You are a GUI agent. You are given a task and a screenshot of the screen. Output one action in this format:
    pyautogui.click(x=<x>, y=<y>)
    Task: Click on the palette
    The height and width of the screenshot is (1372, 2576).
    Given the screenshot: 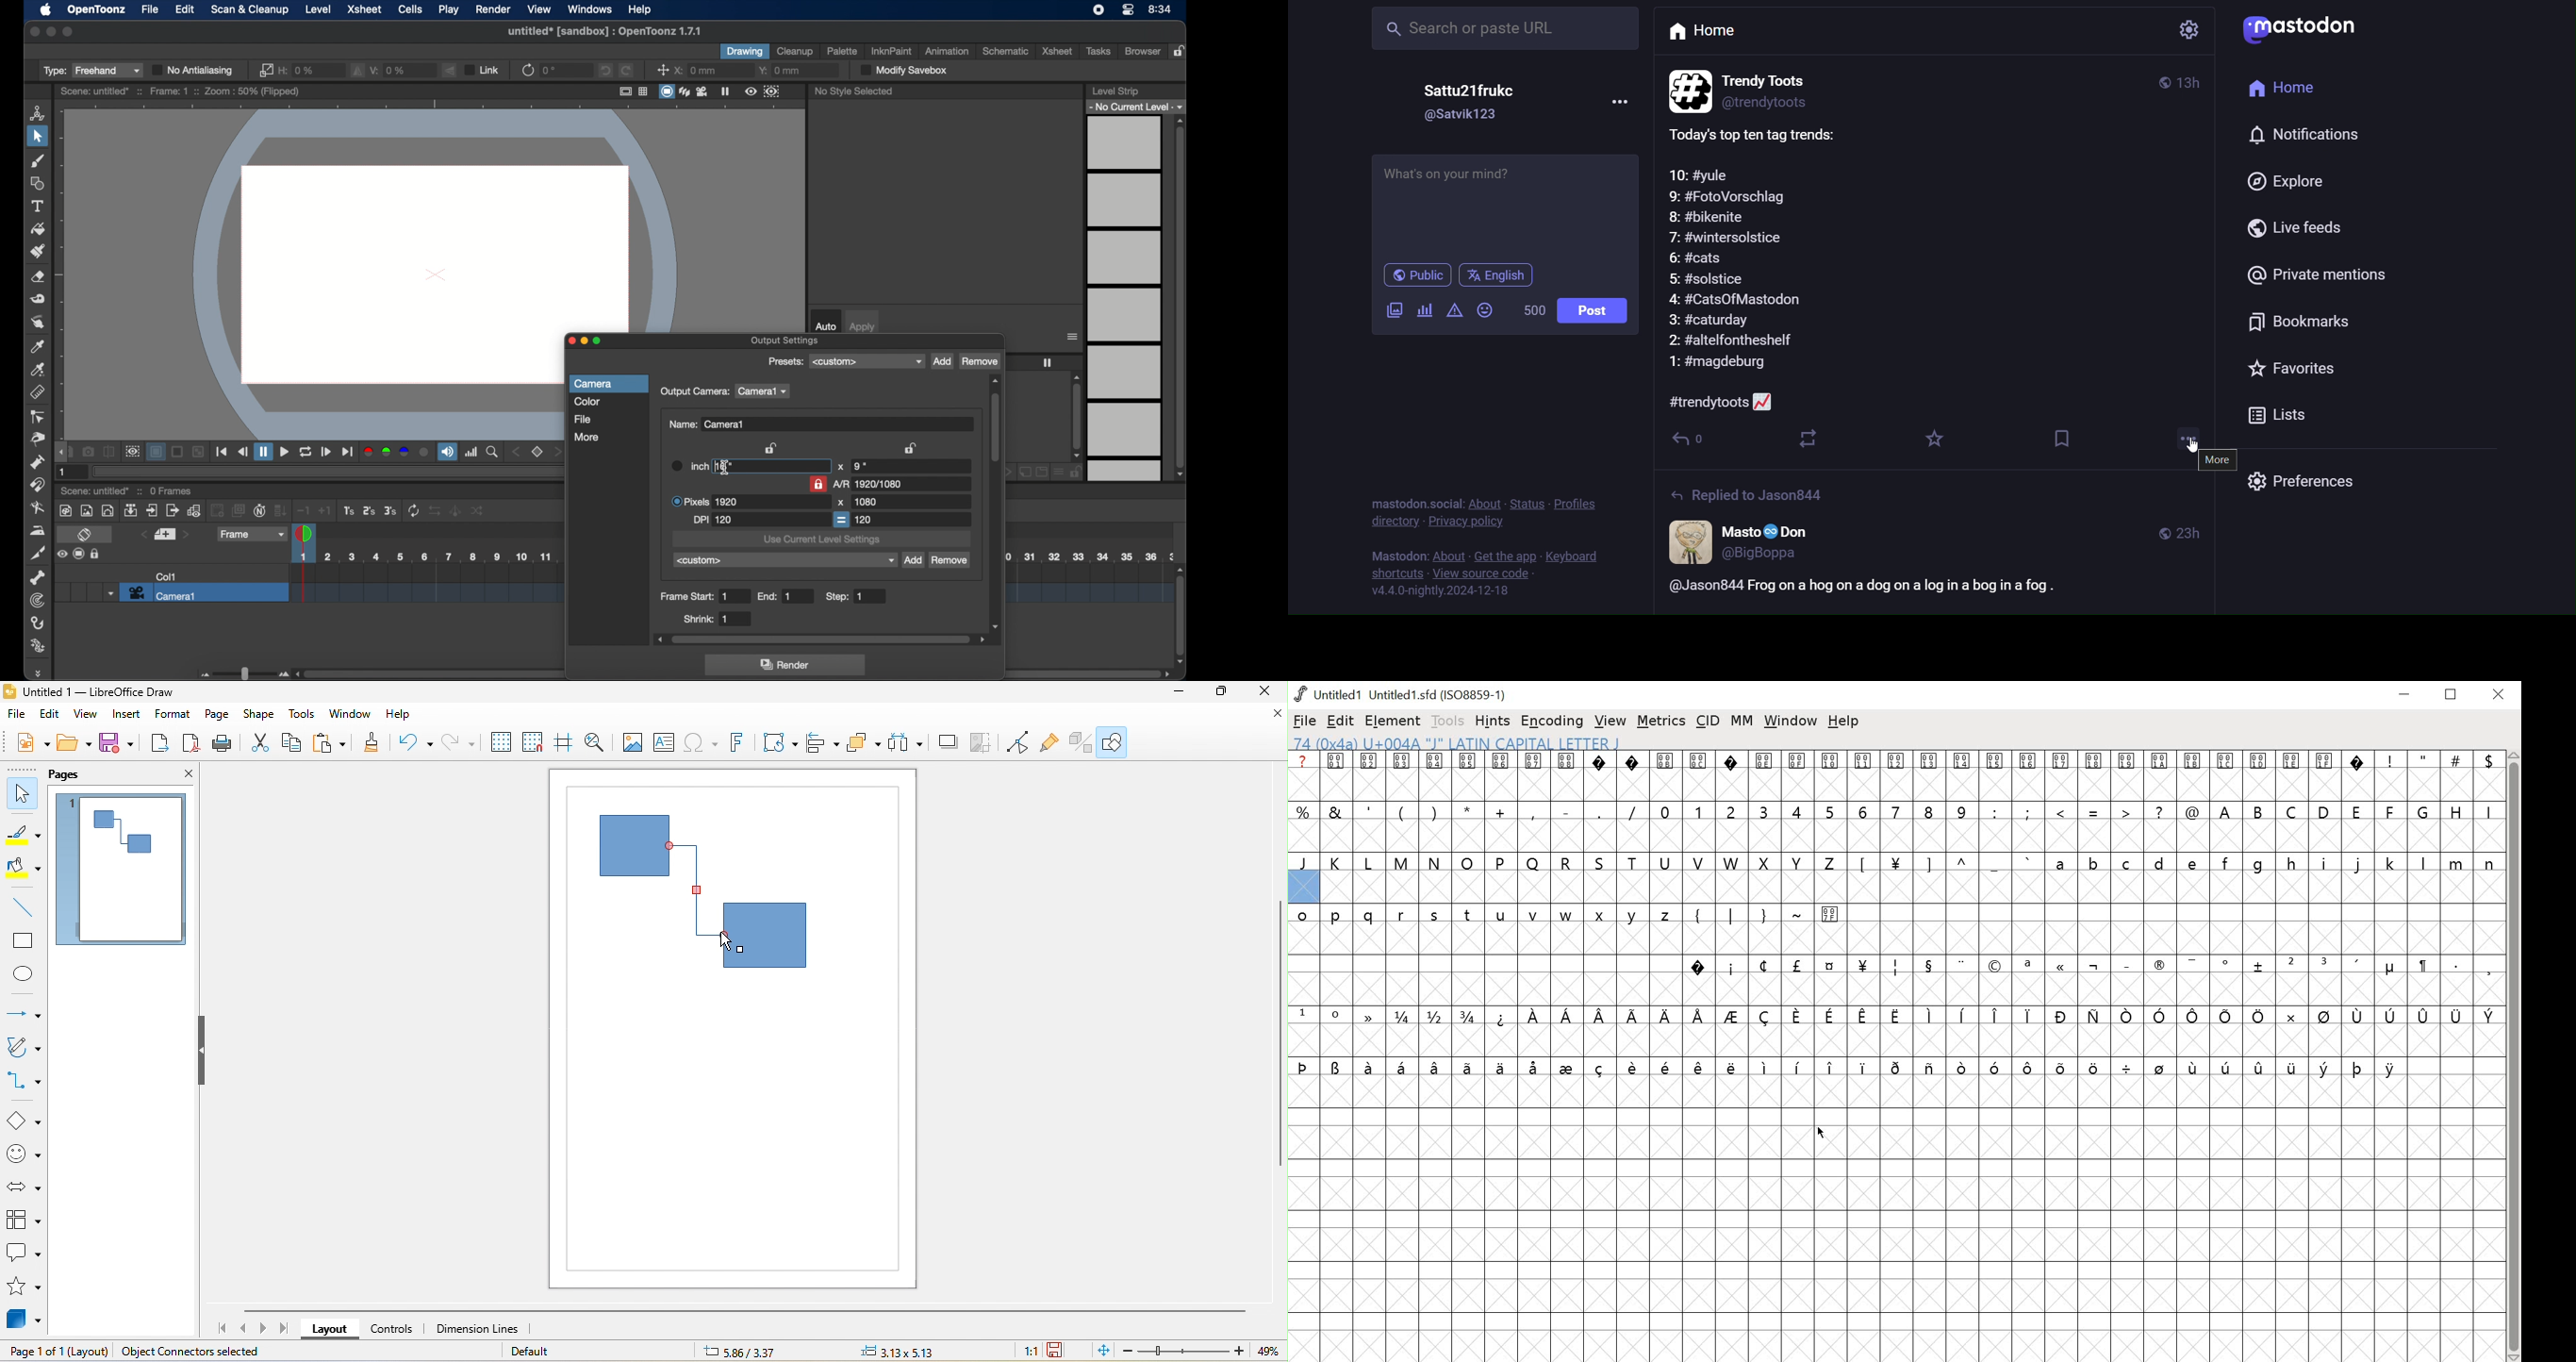 What is the action you would take?
    pyautogui.click(x=843, y=50)
    